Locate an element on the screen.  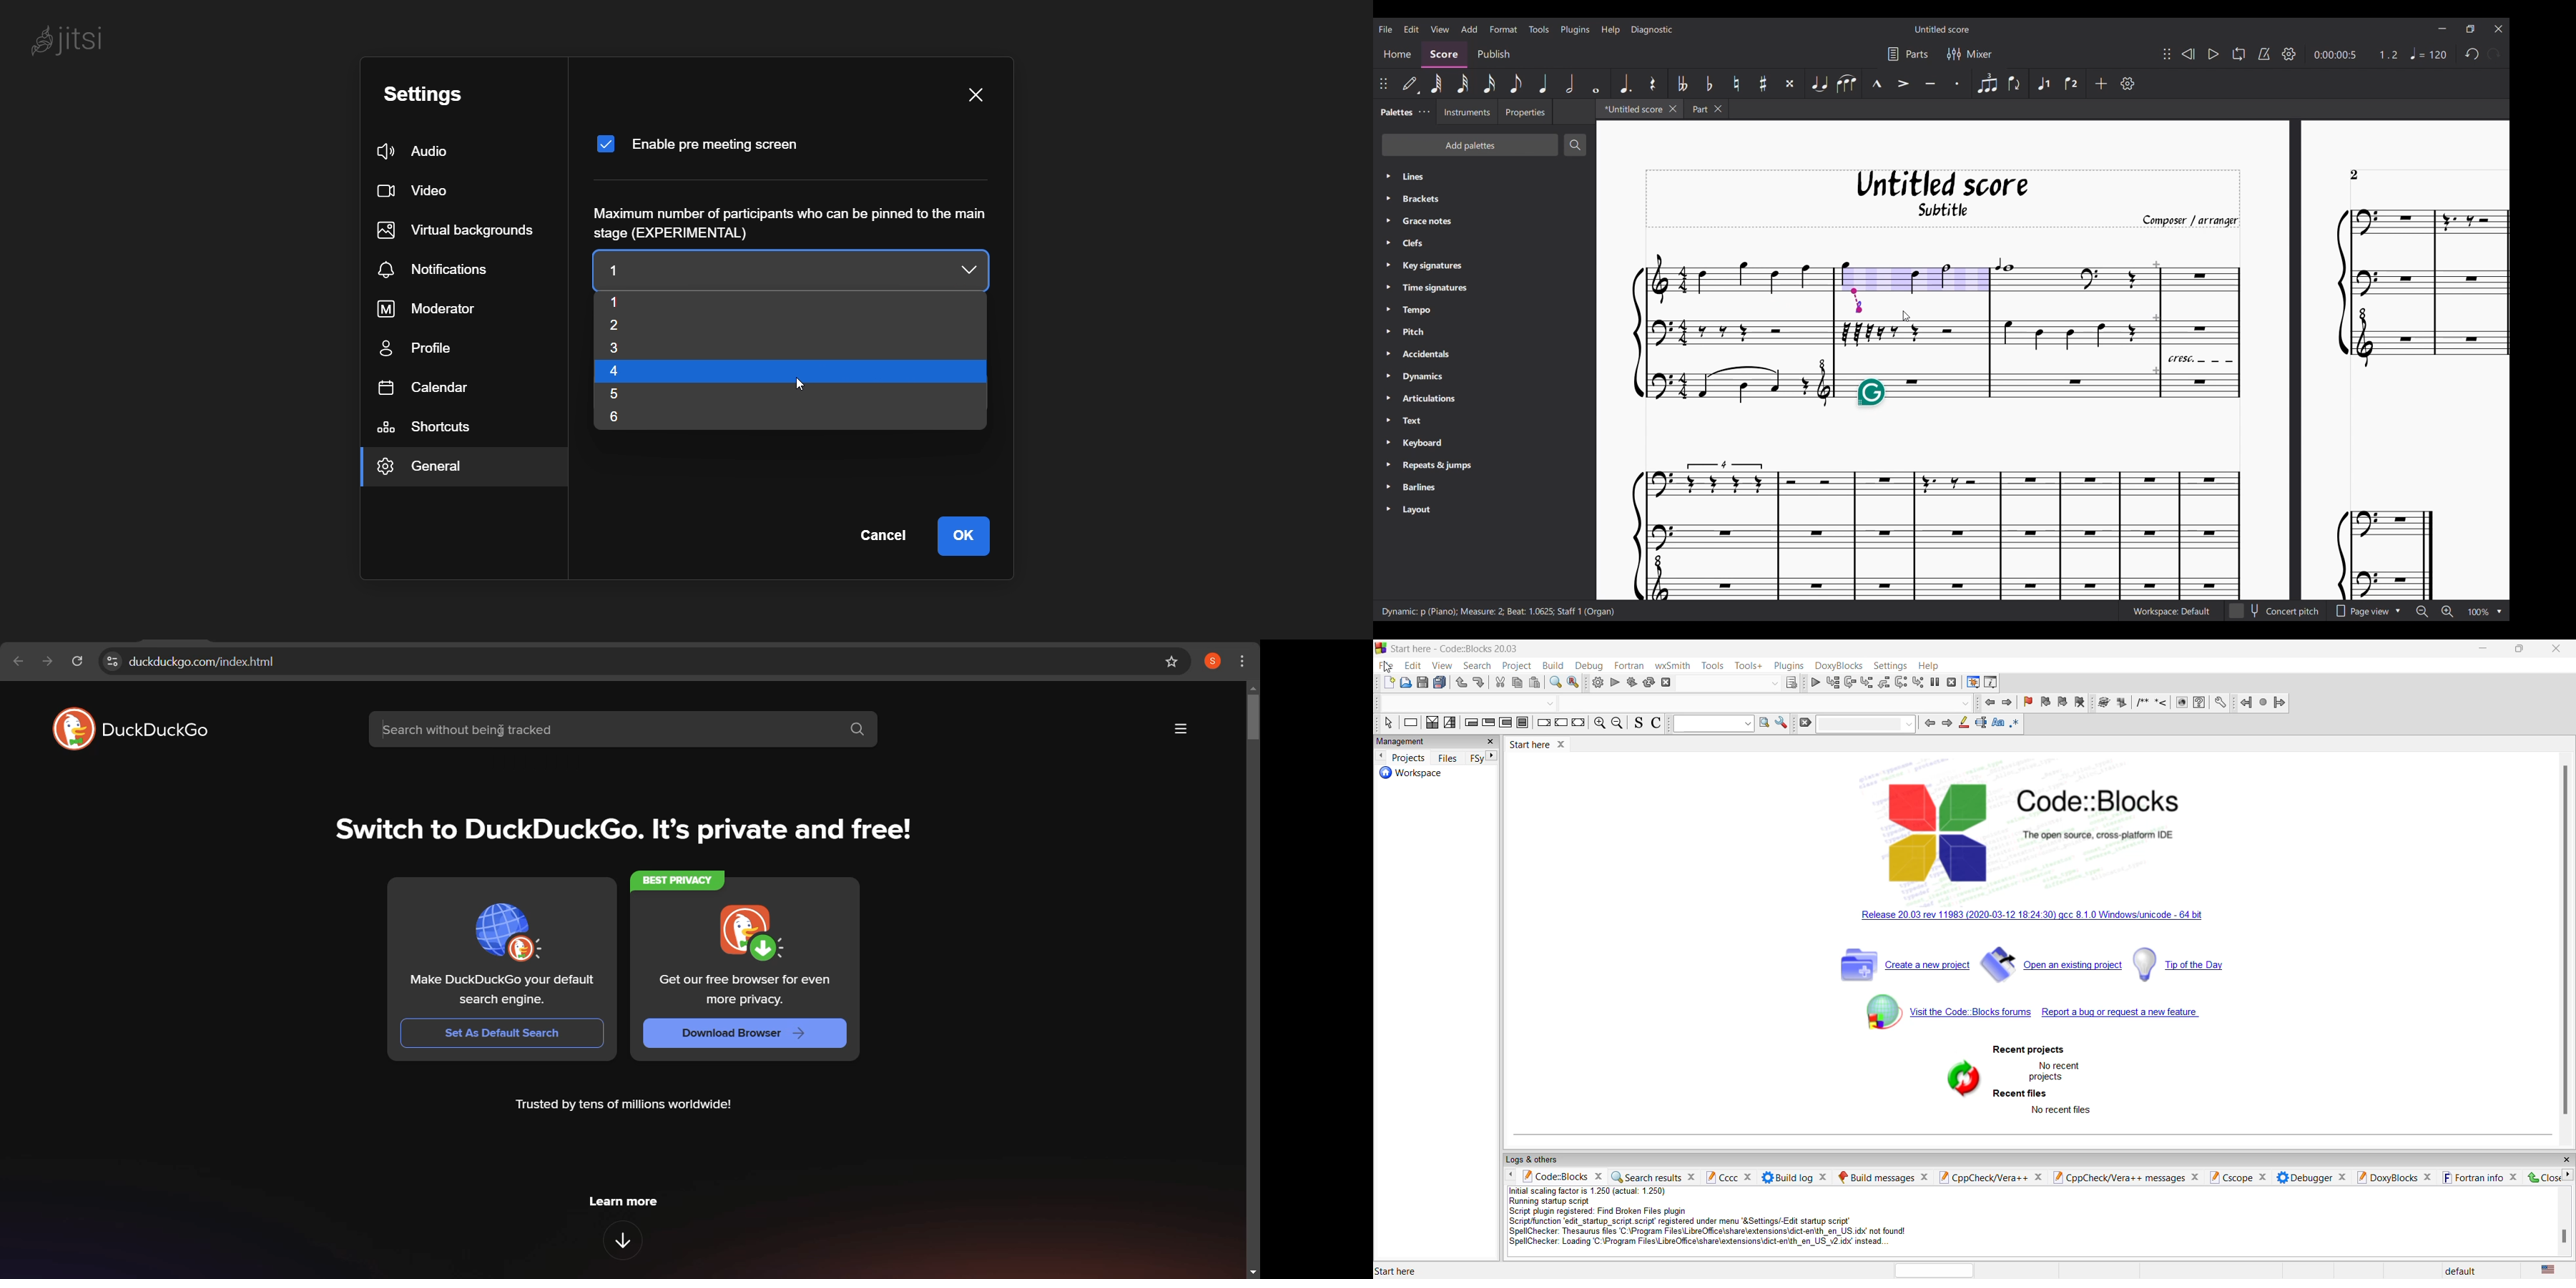
close is located at coordinates (1749, 1177).